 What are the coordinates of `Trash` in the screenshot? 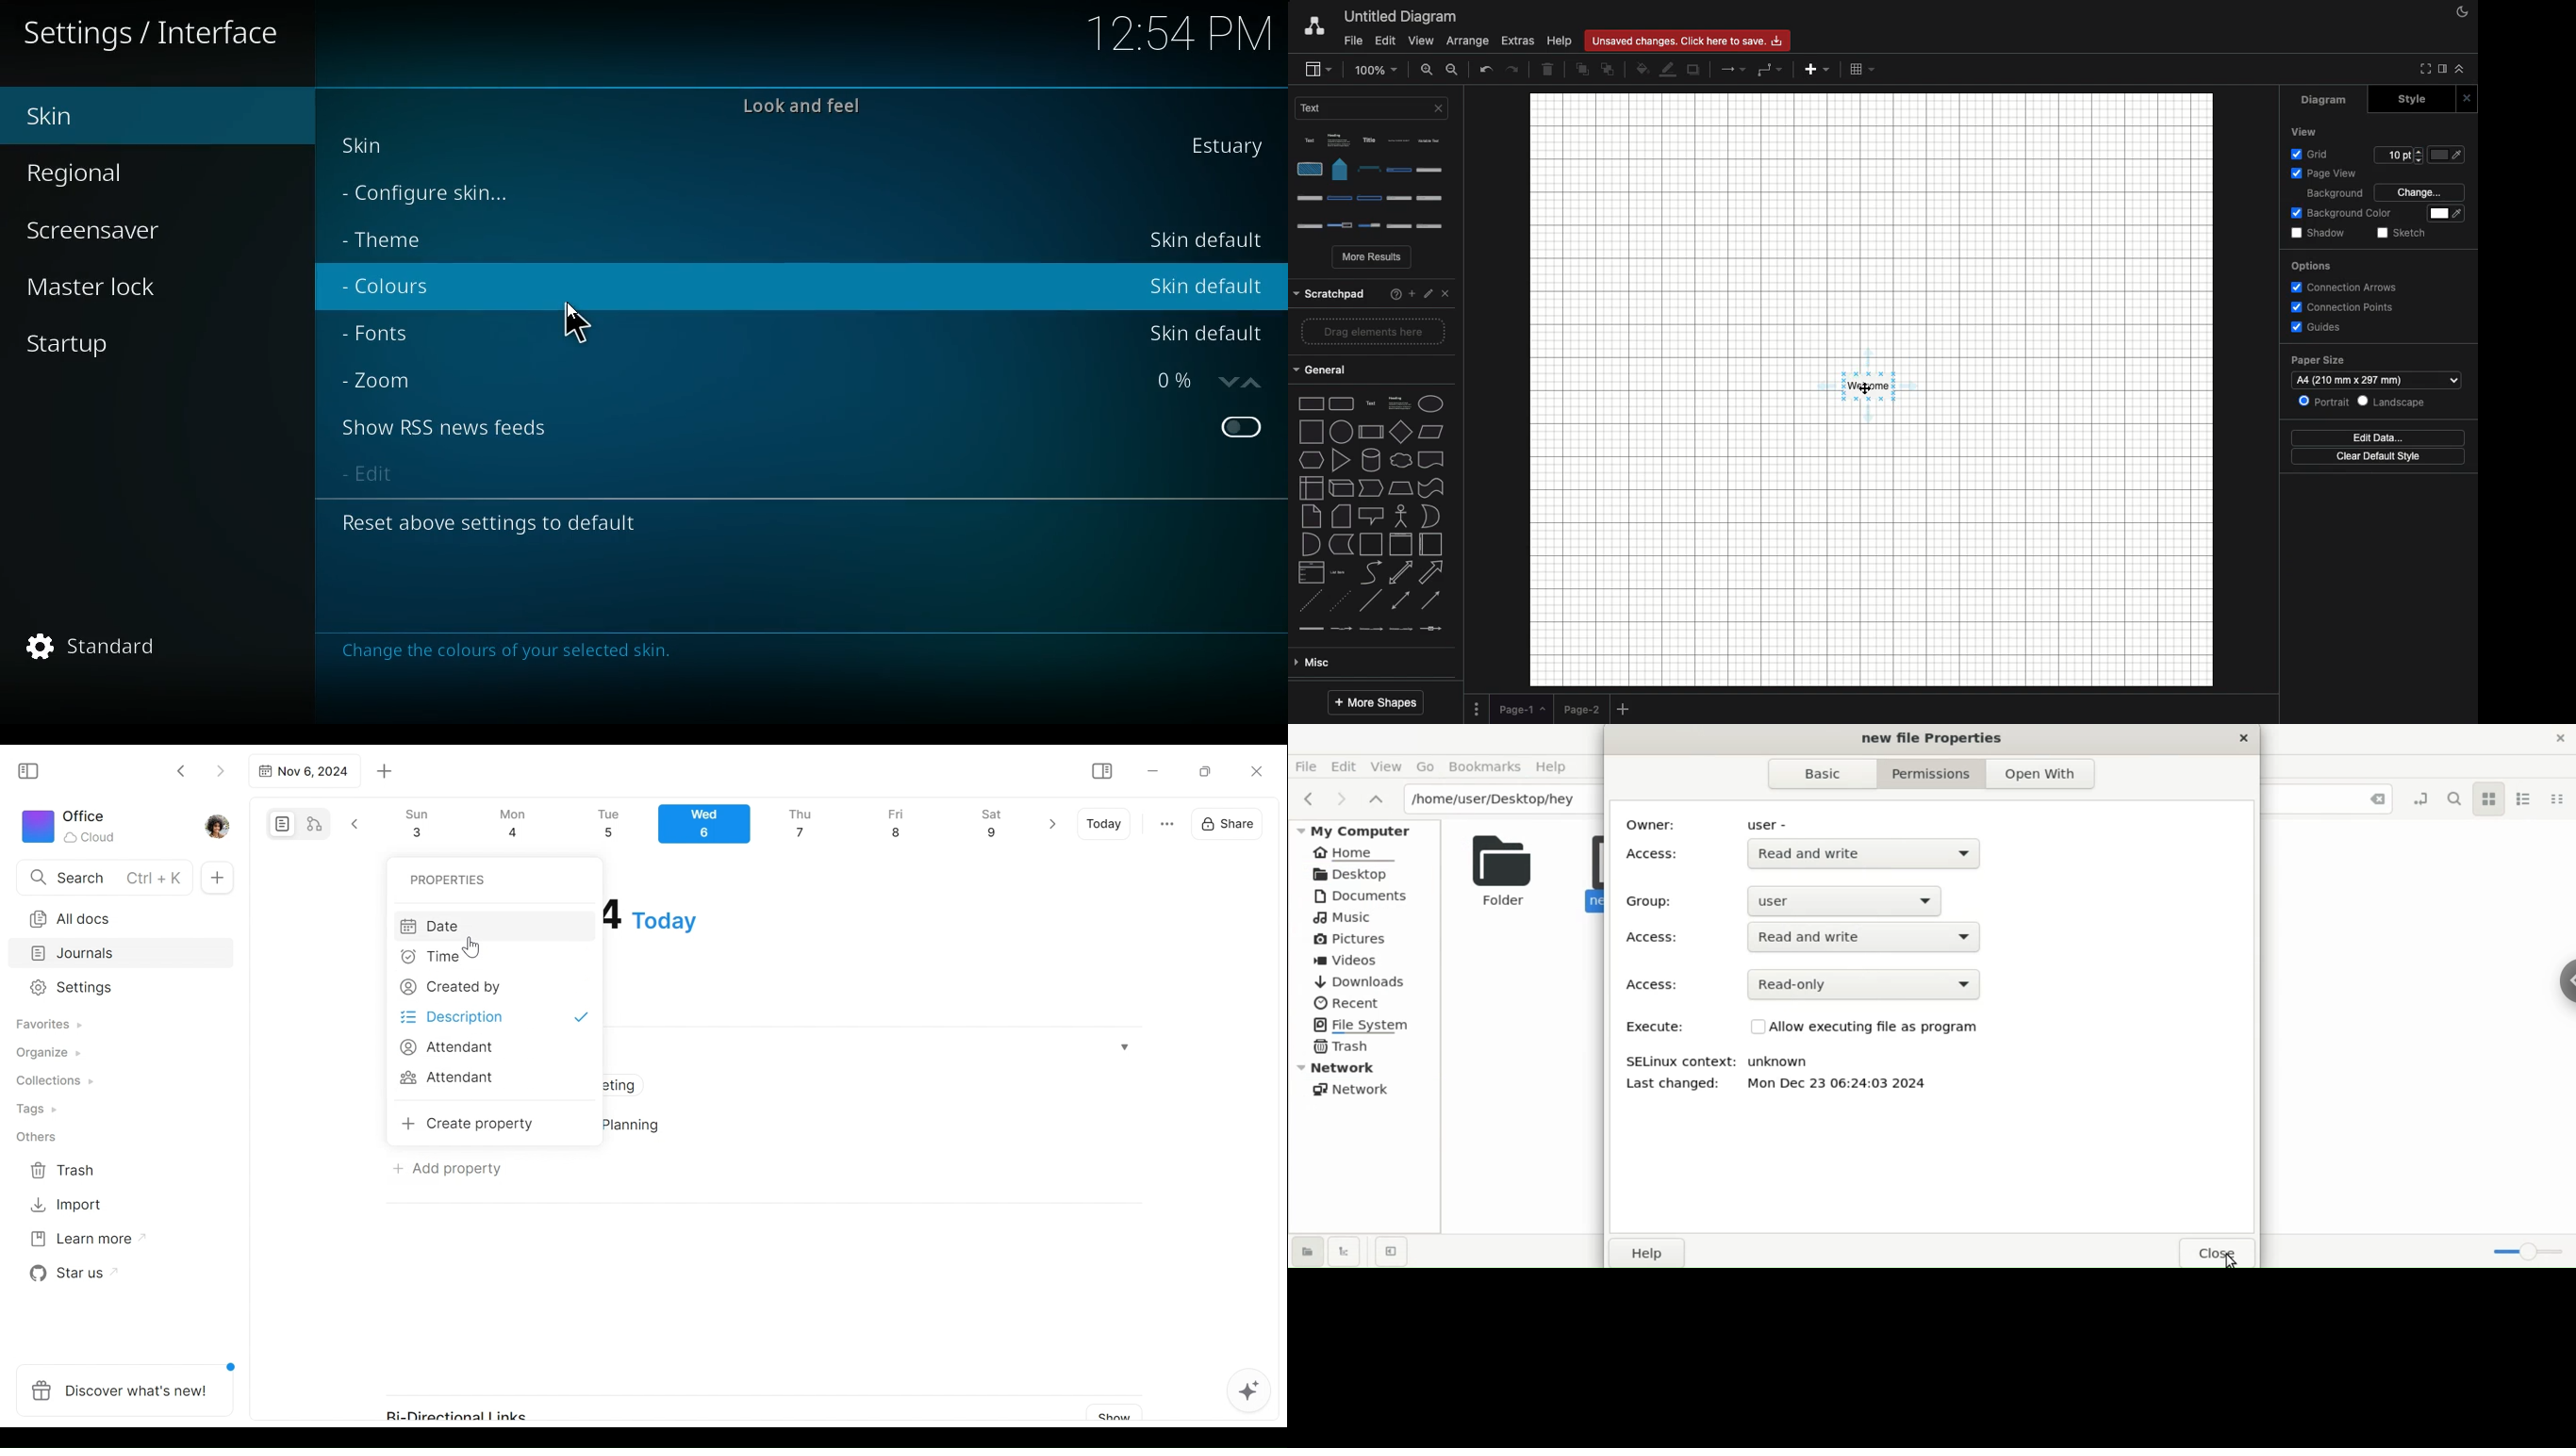 It's located at (64, 1170).